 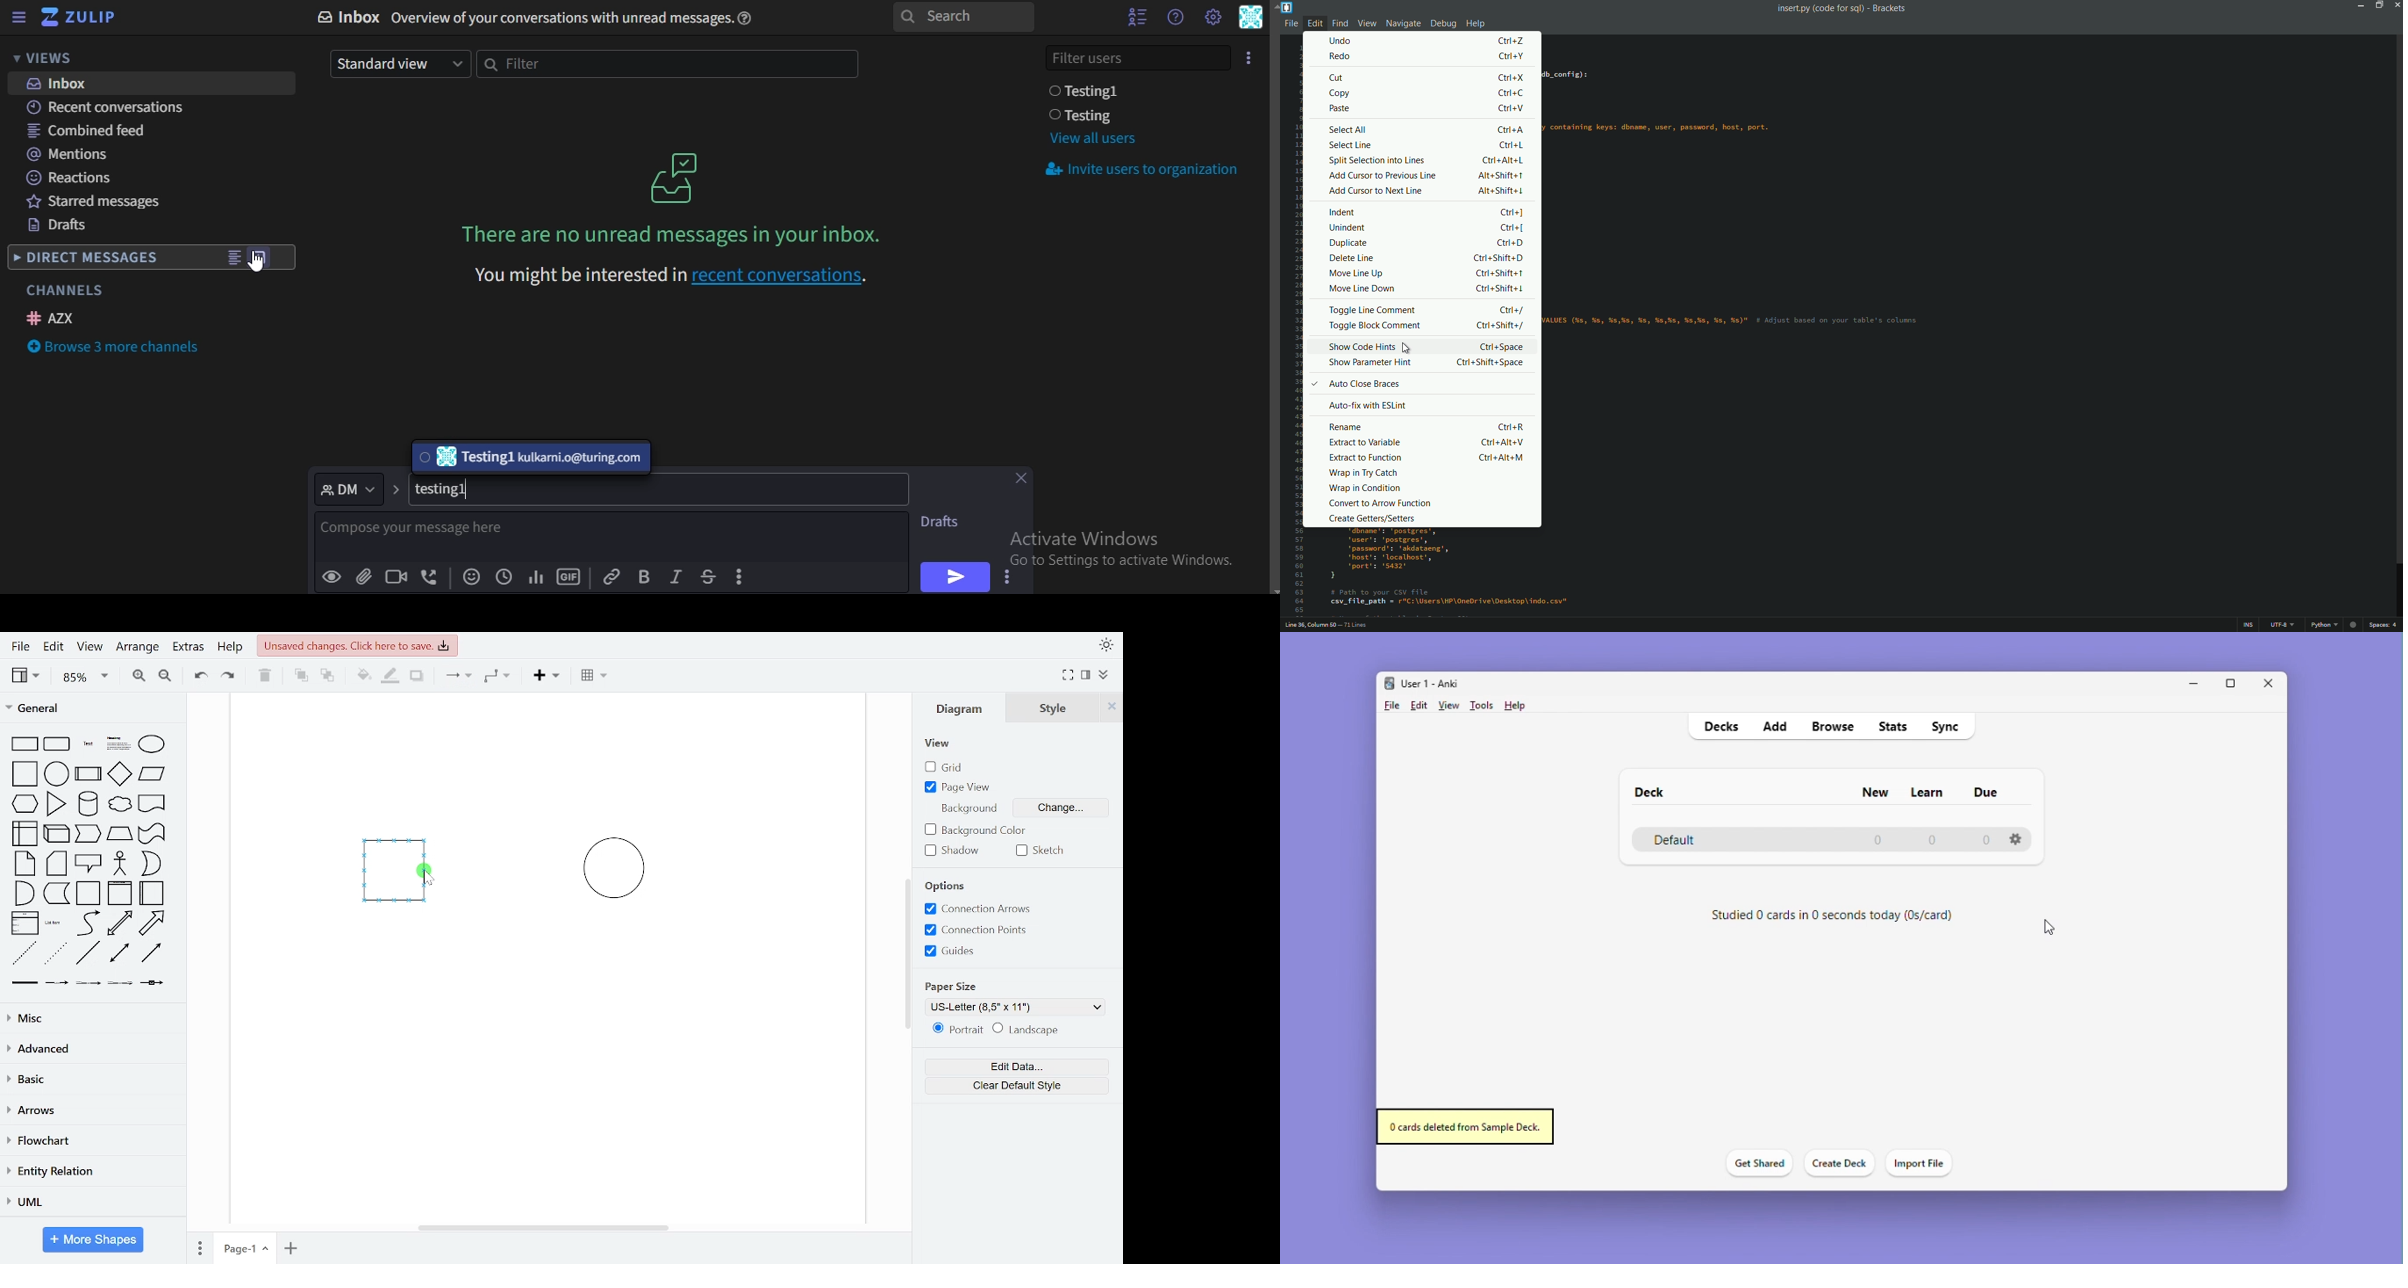 I want to click on There are no unread messages in your inbox., so click(x=676, y=234).